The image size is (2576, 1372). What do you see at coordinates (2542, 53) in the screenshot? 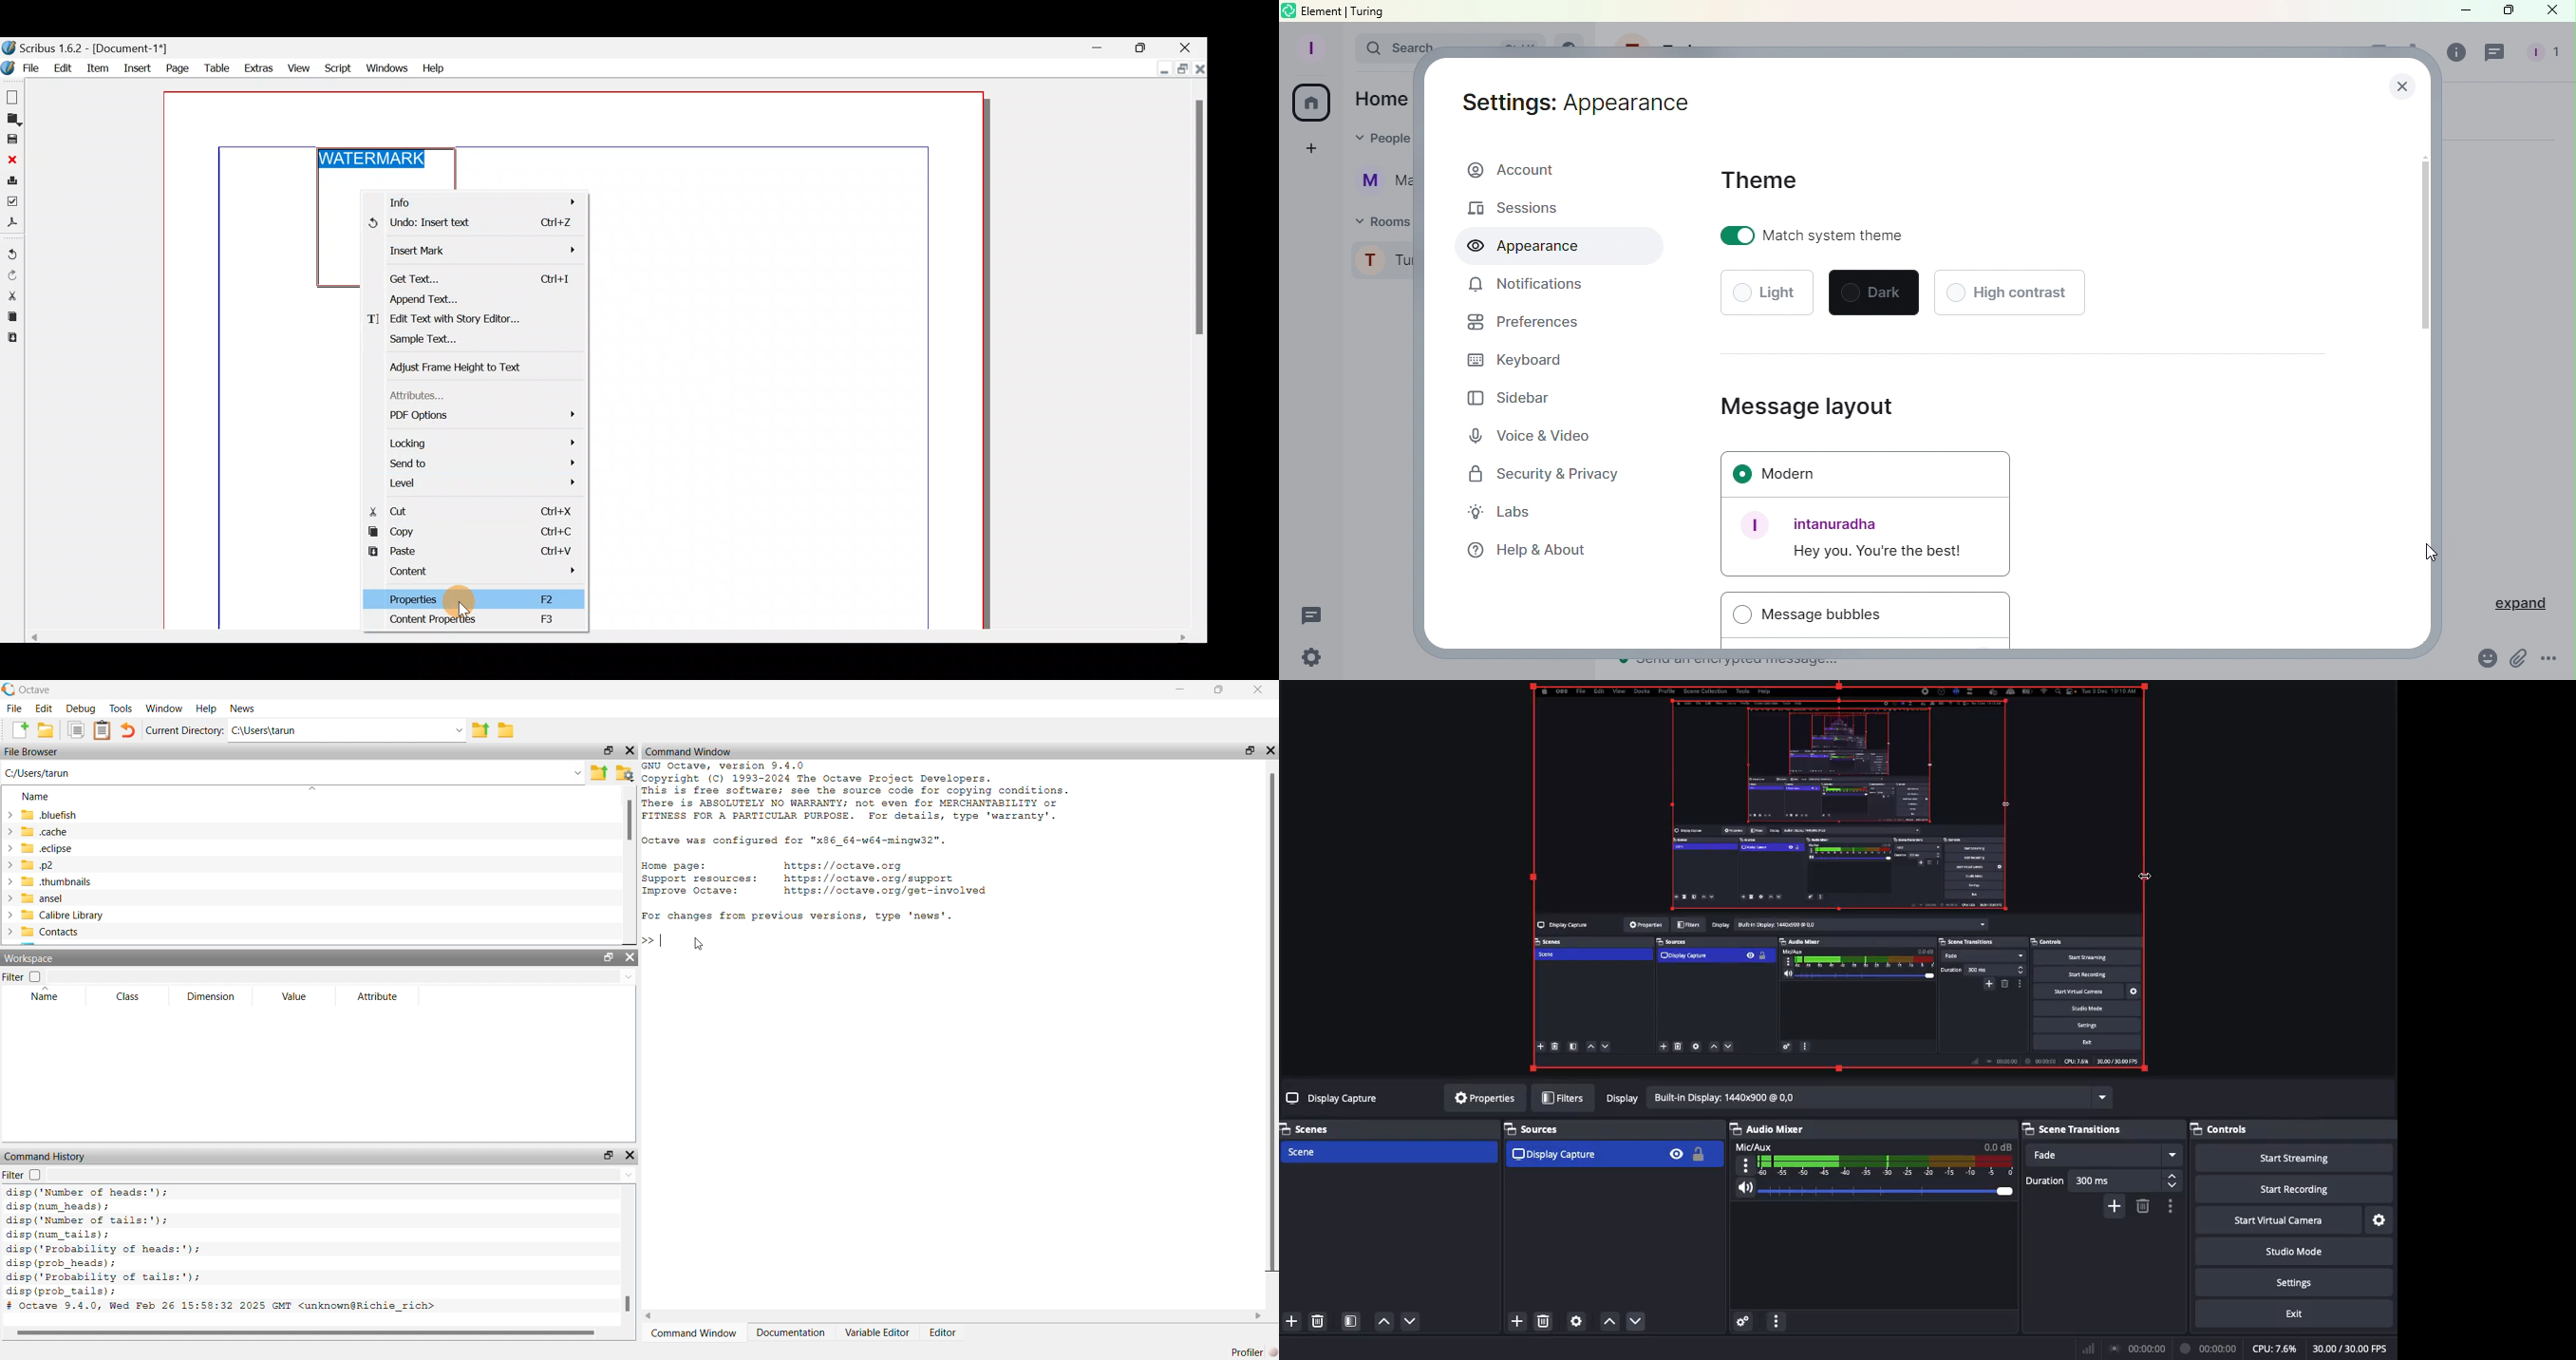
I see `People` at bounding box center [2542, 53].